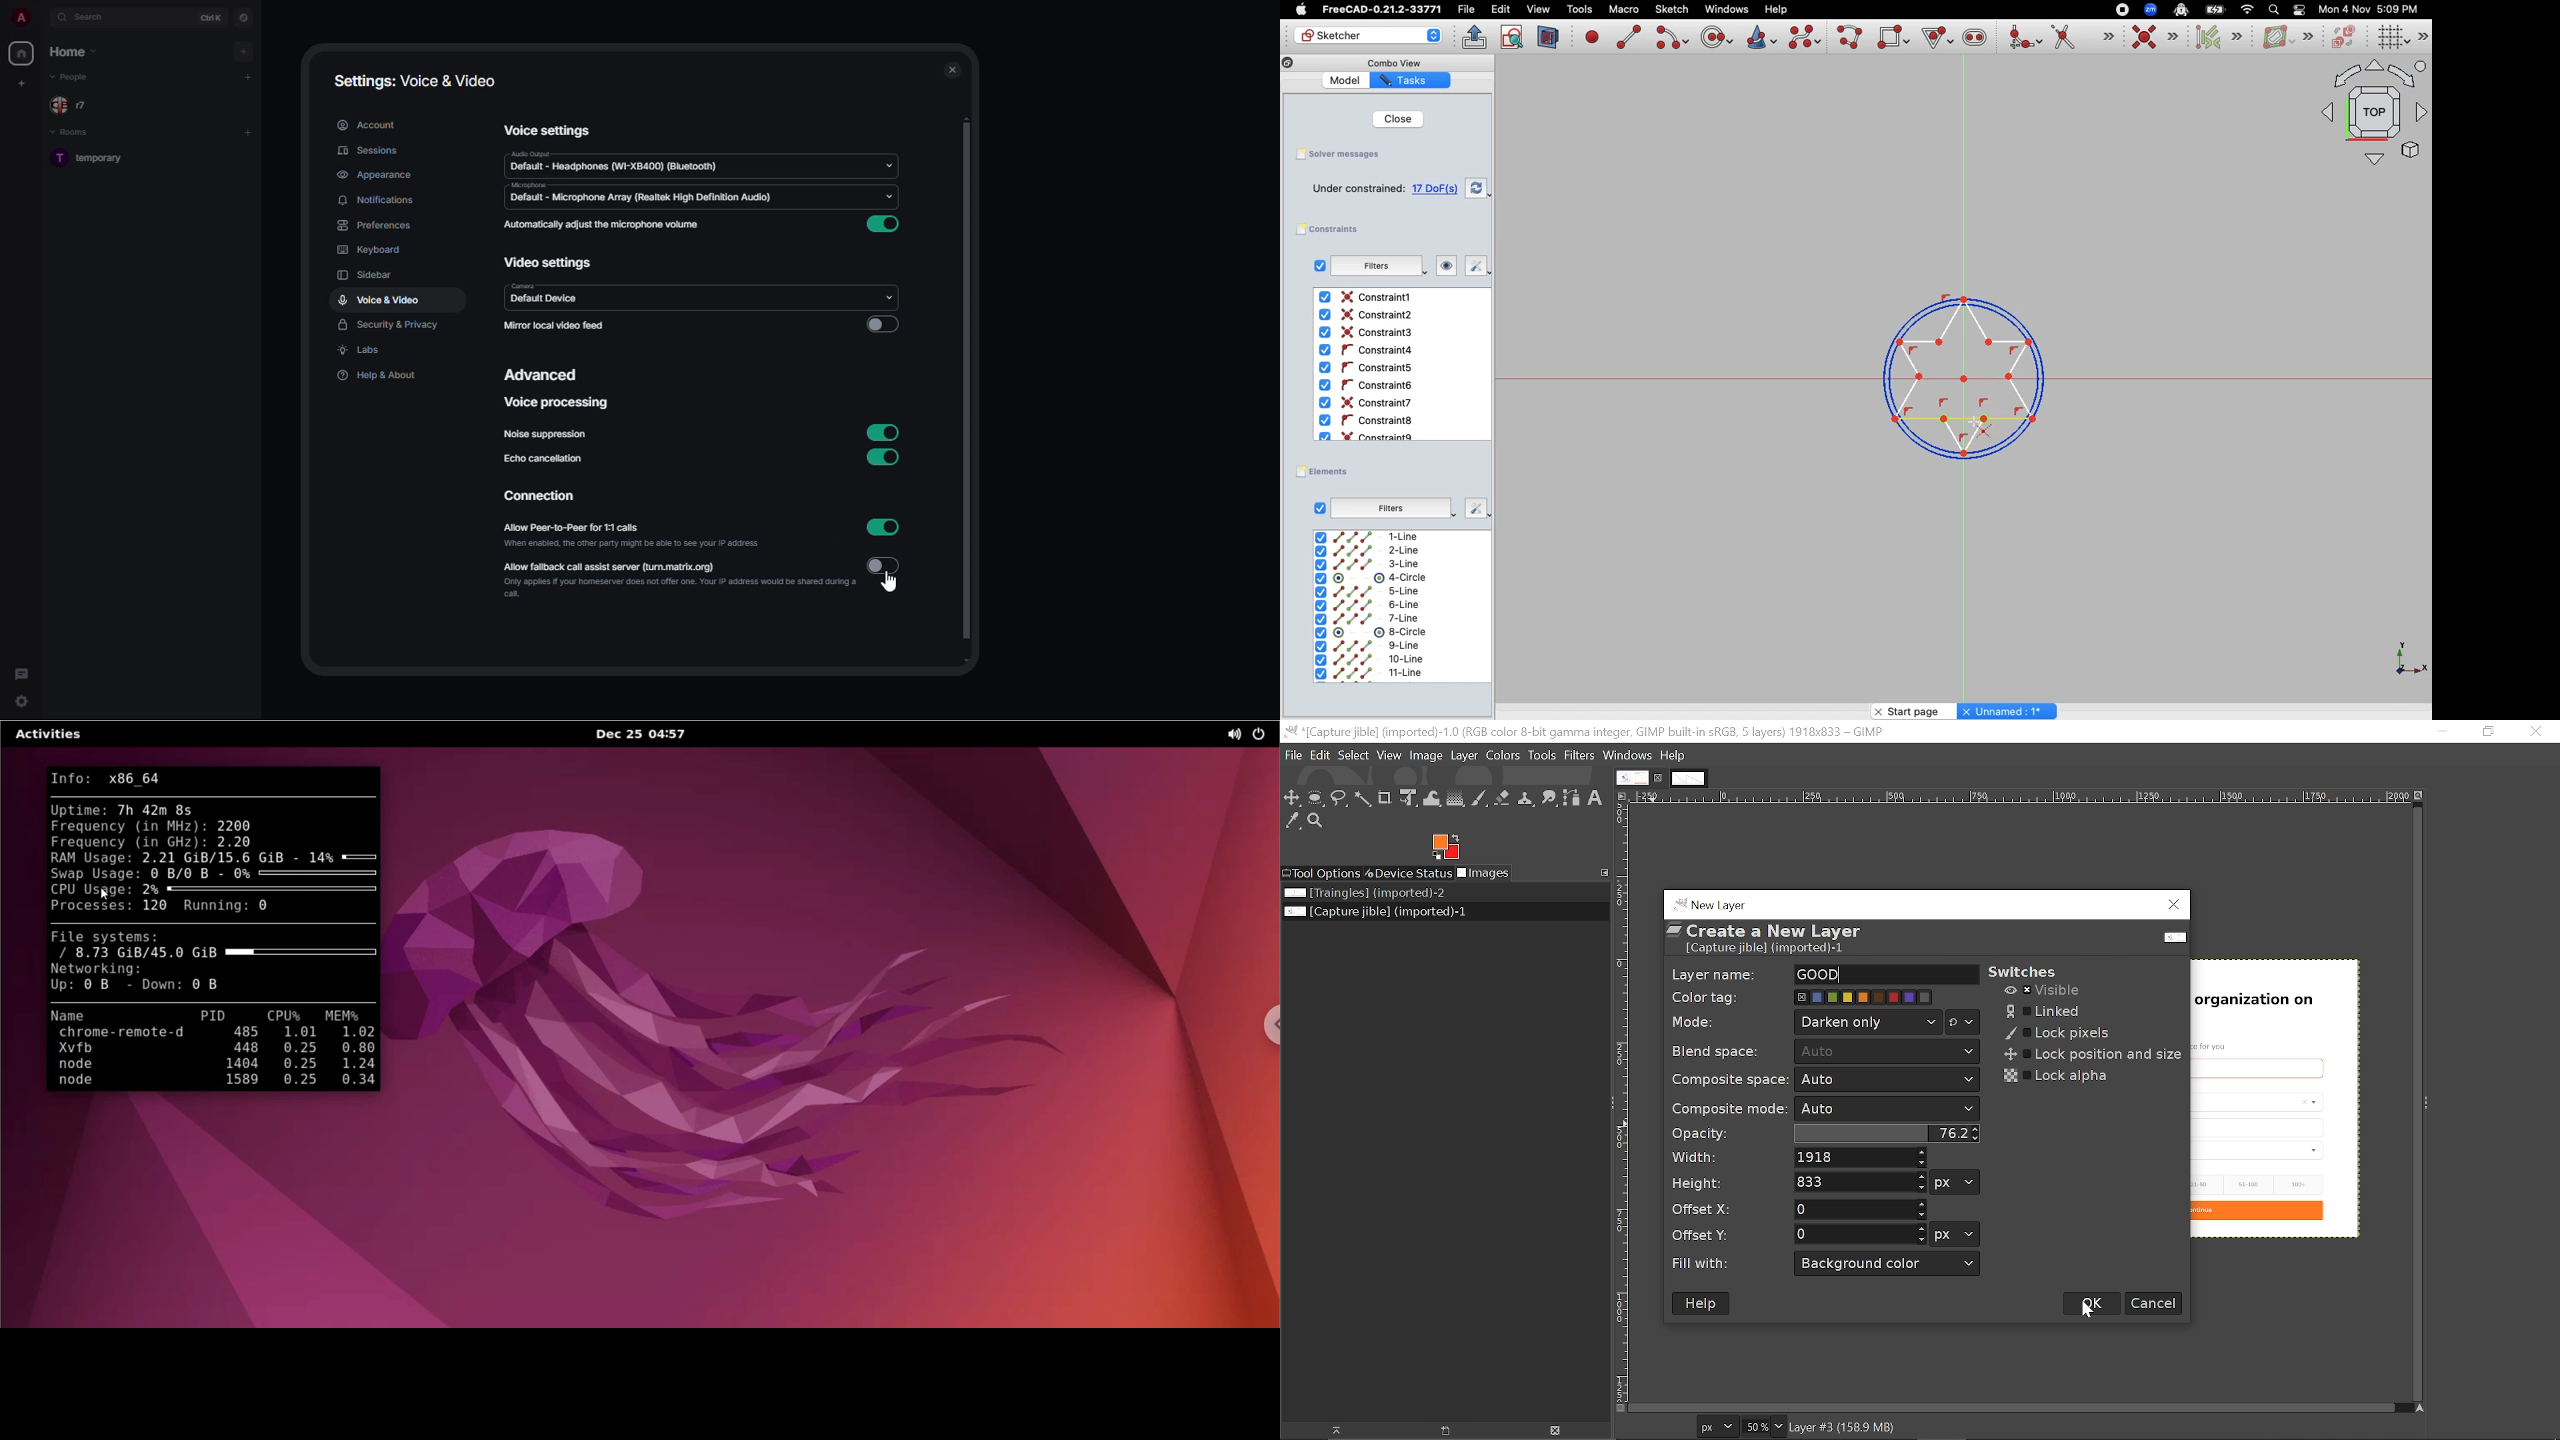 This screenshot has height=1456, width=2576. Describe the element at coordinates (639, 193) in the screenshot. I see `microphone default` at that location.